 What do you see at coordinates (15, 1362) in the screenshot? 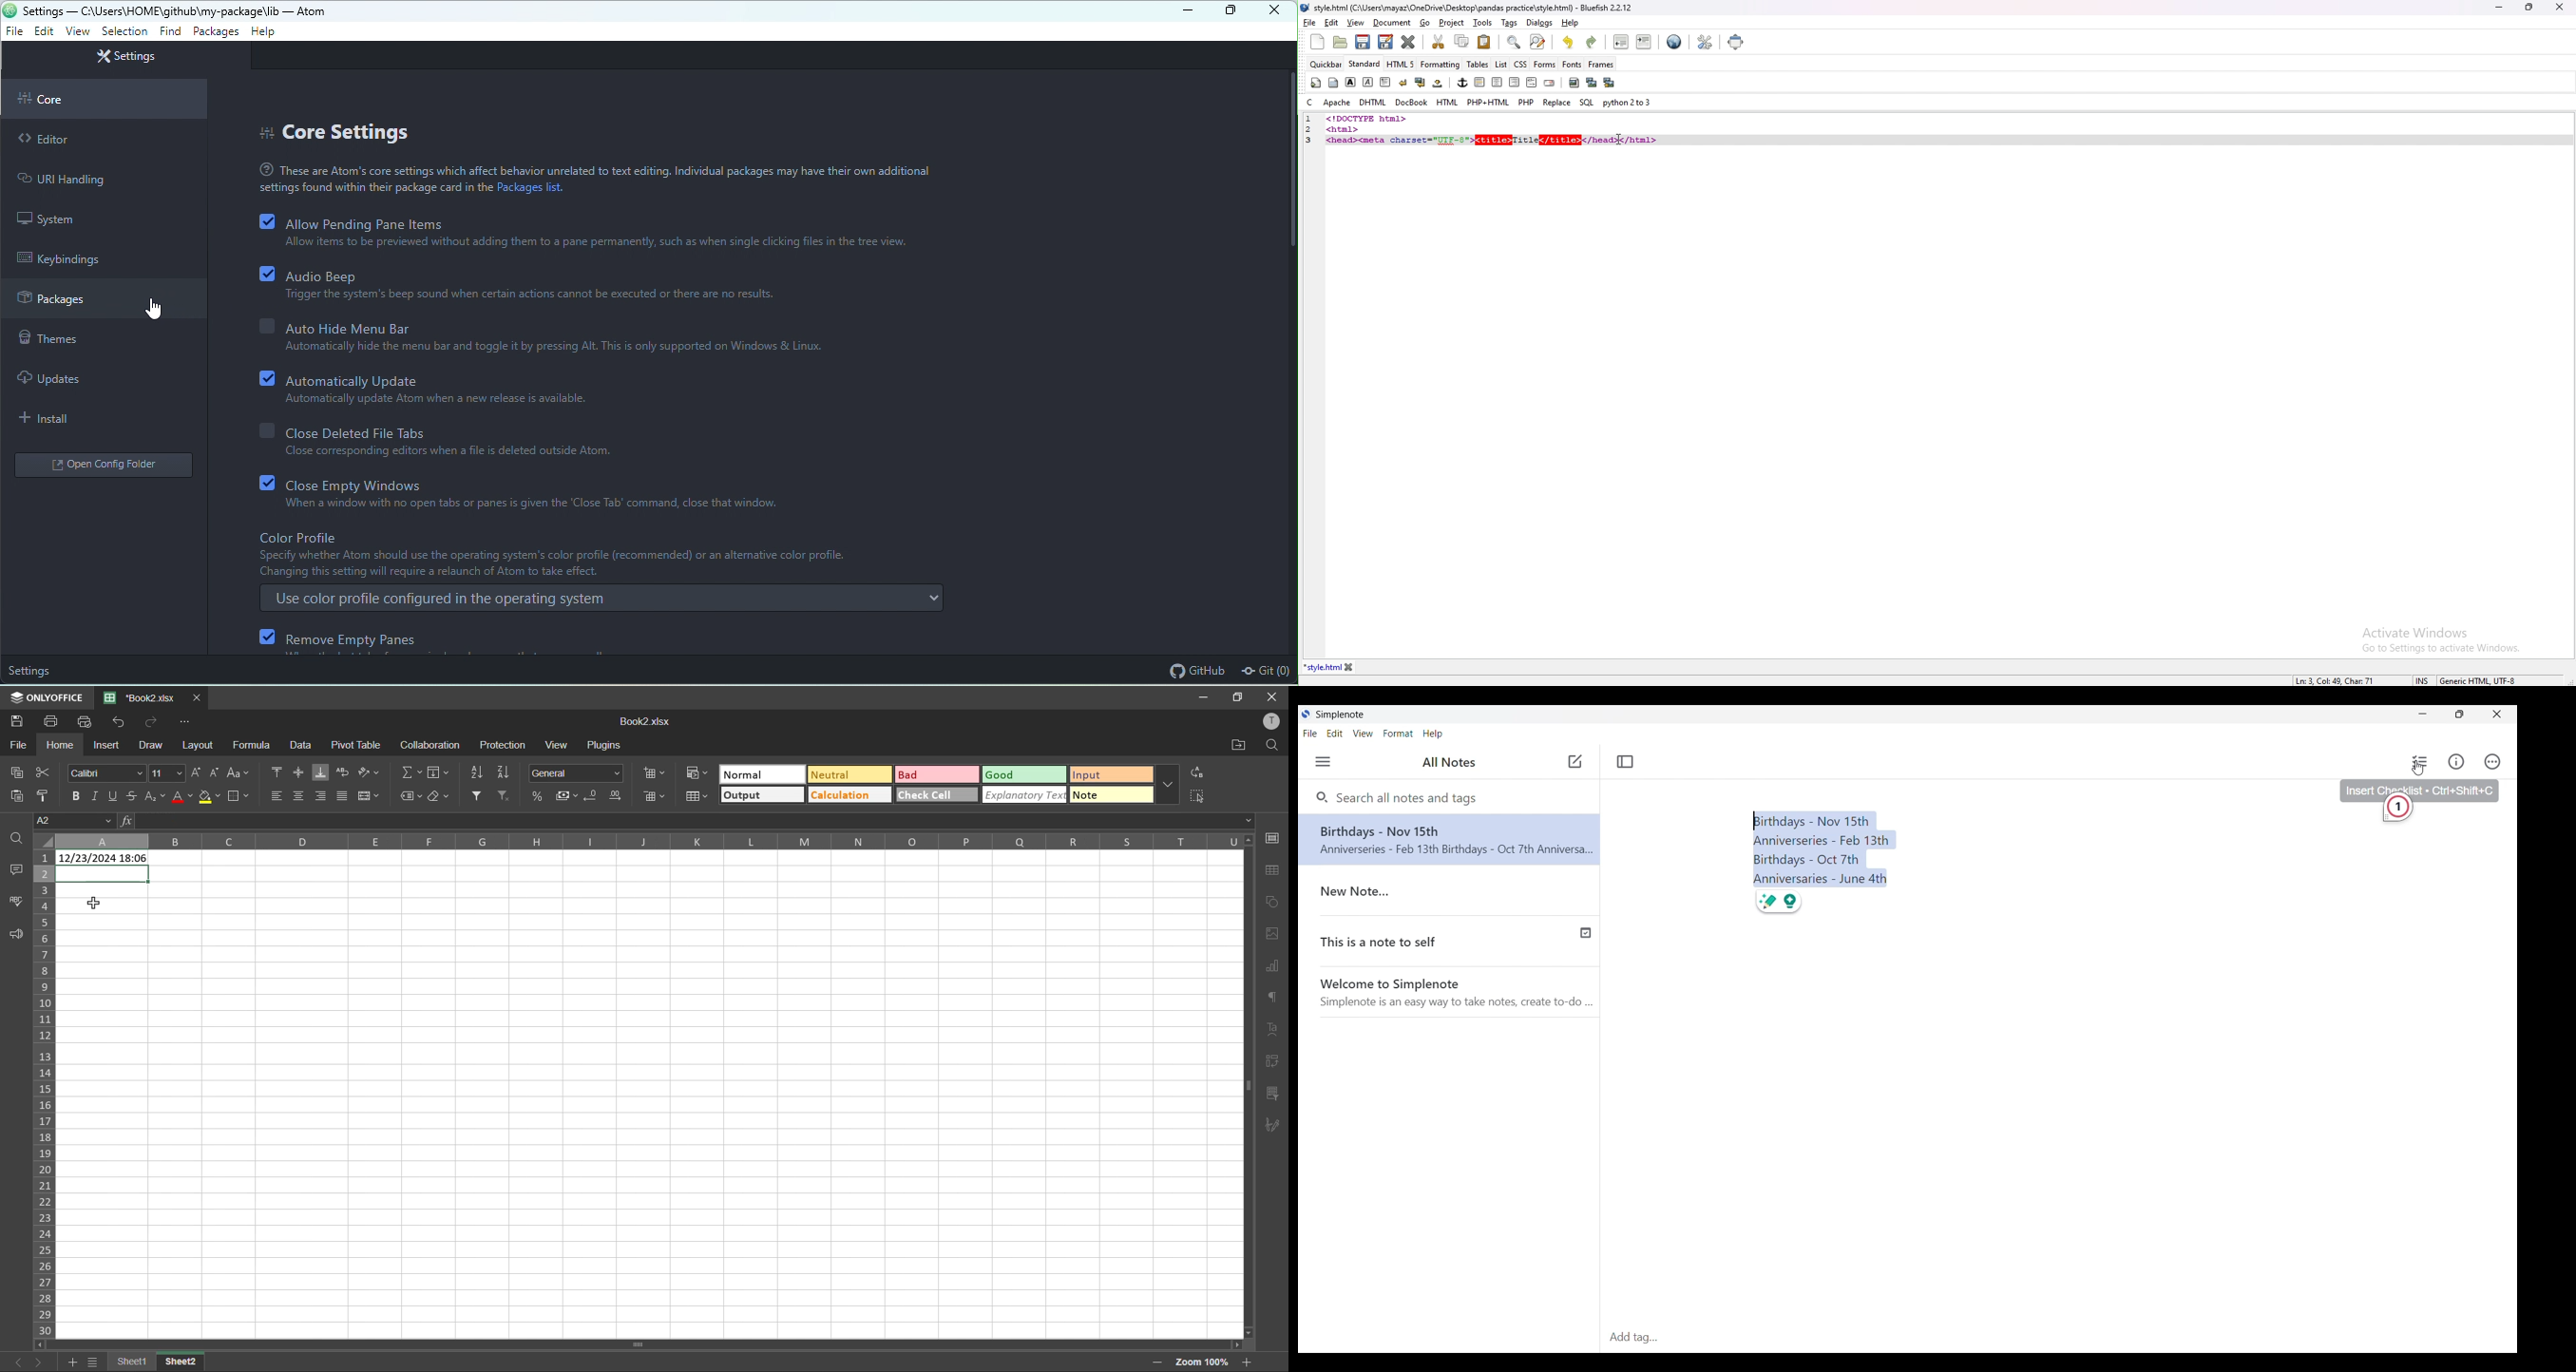
I see `previous` at bounding box center [15, 1362].